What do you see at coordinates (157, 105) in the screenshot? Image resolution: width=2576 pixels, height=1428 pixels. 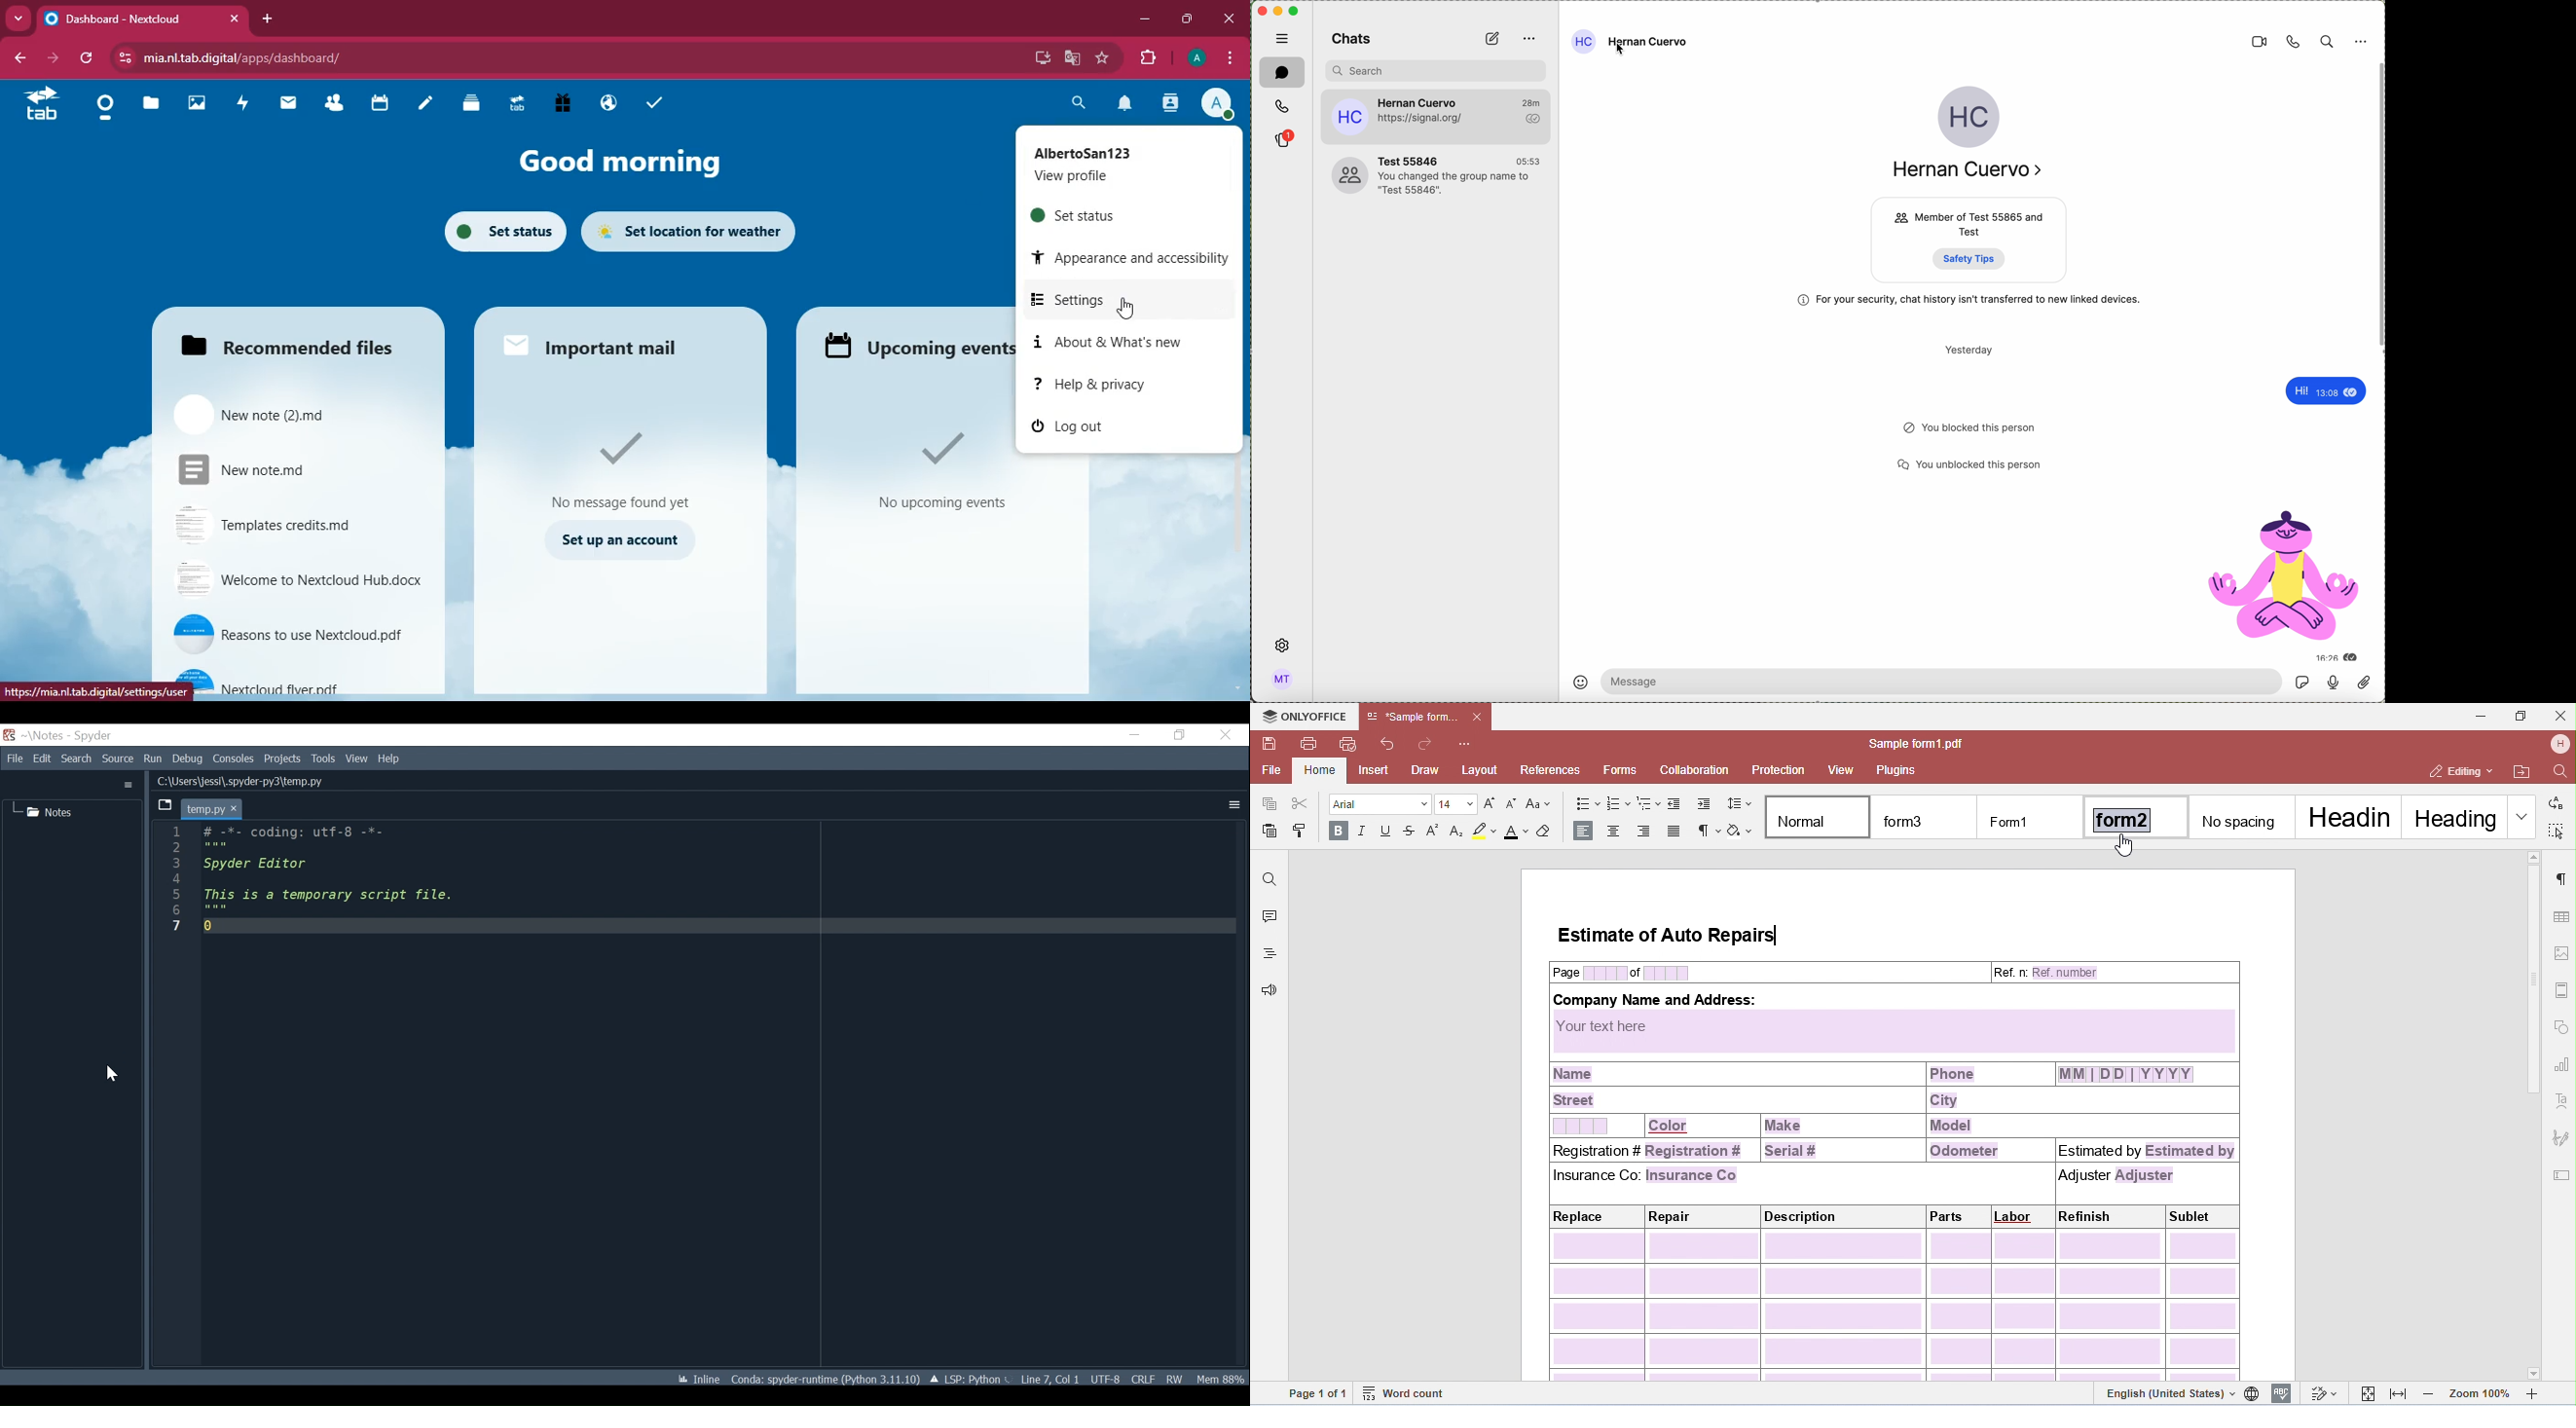 I see `files` at bounding box center [157, 105].